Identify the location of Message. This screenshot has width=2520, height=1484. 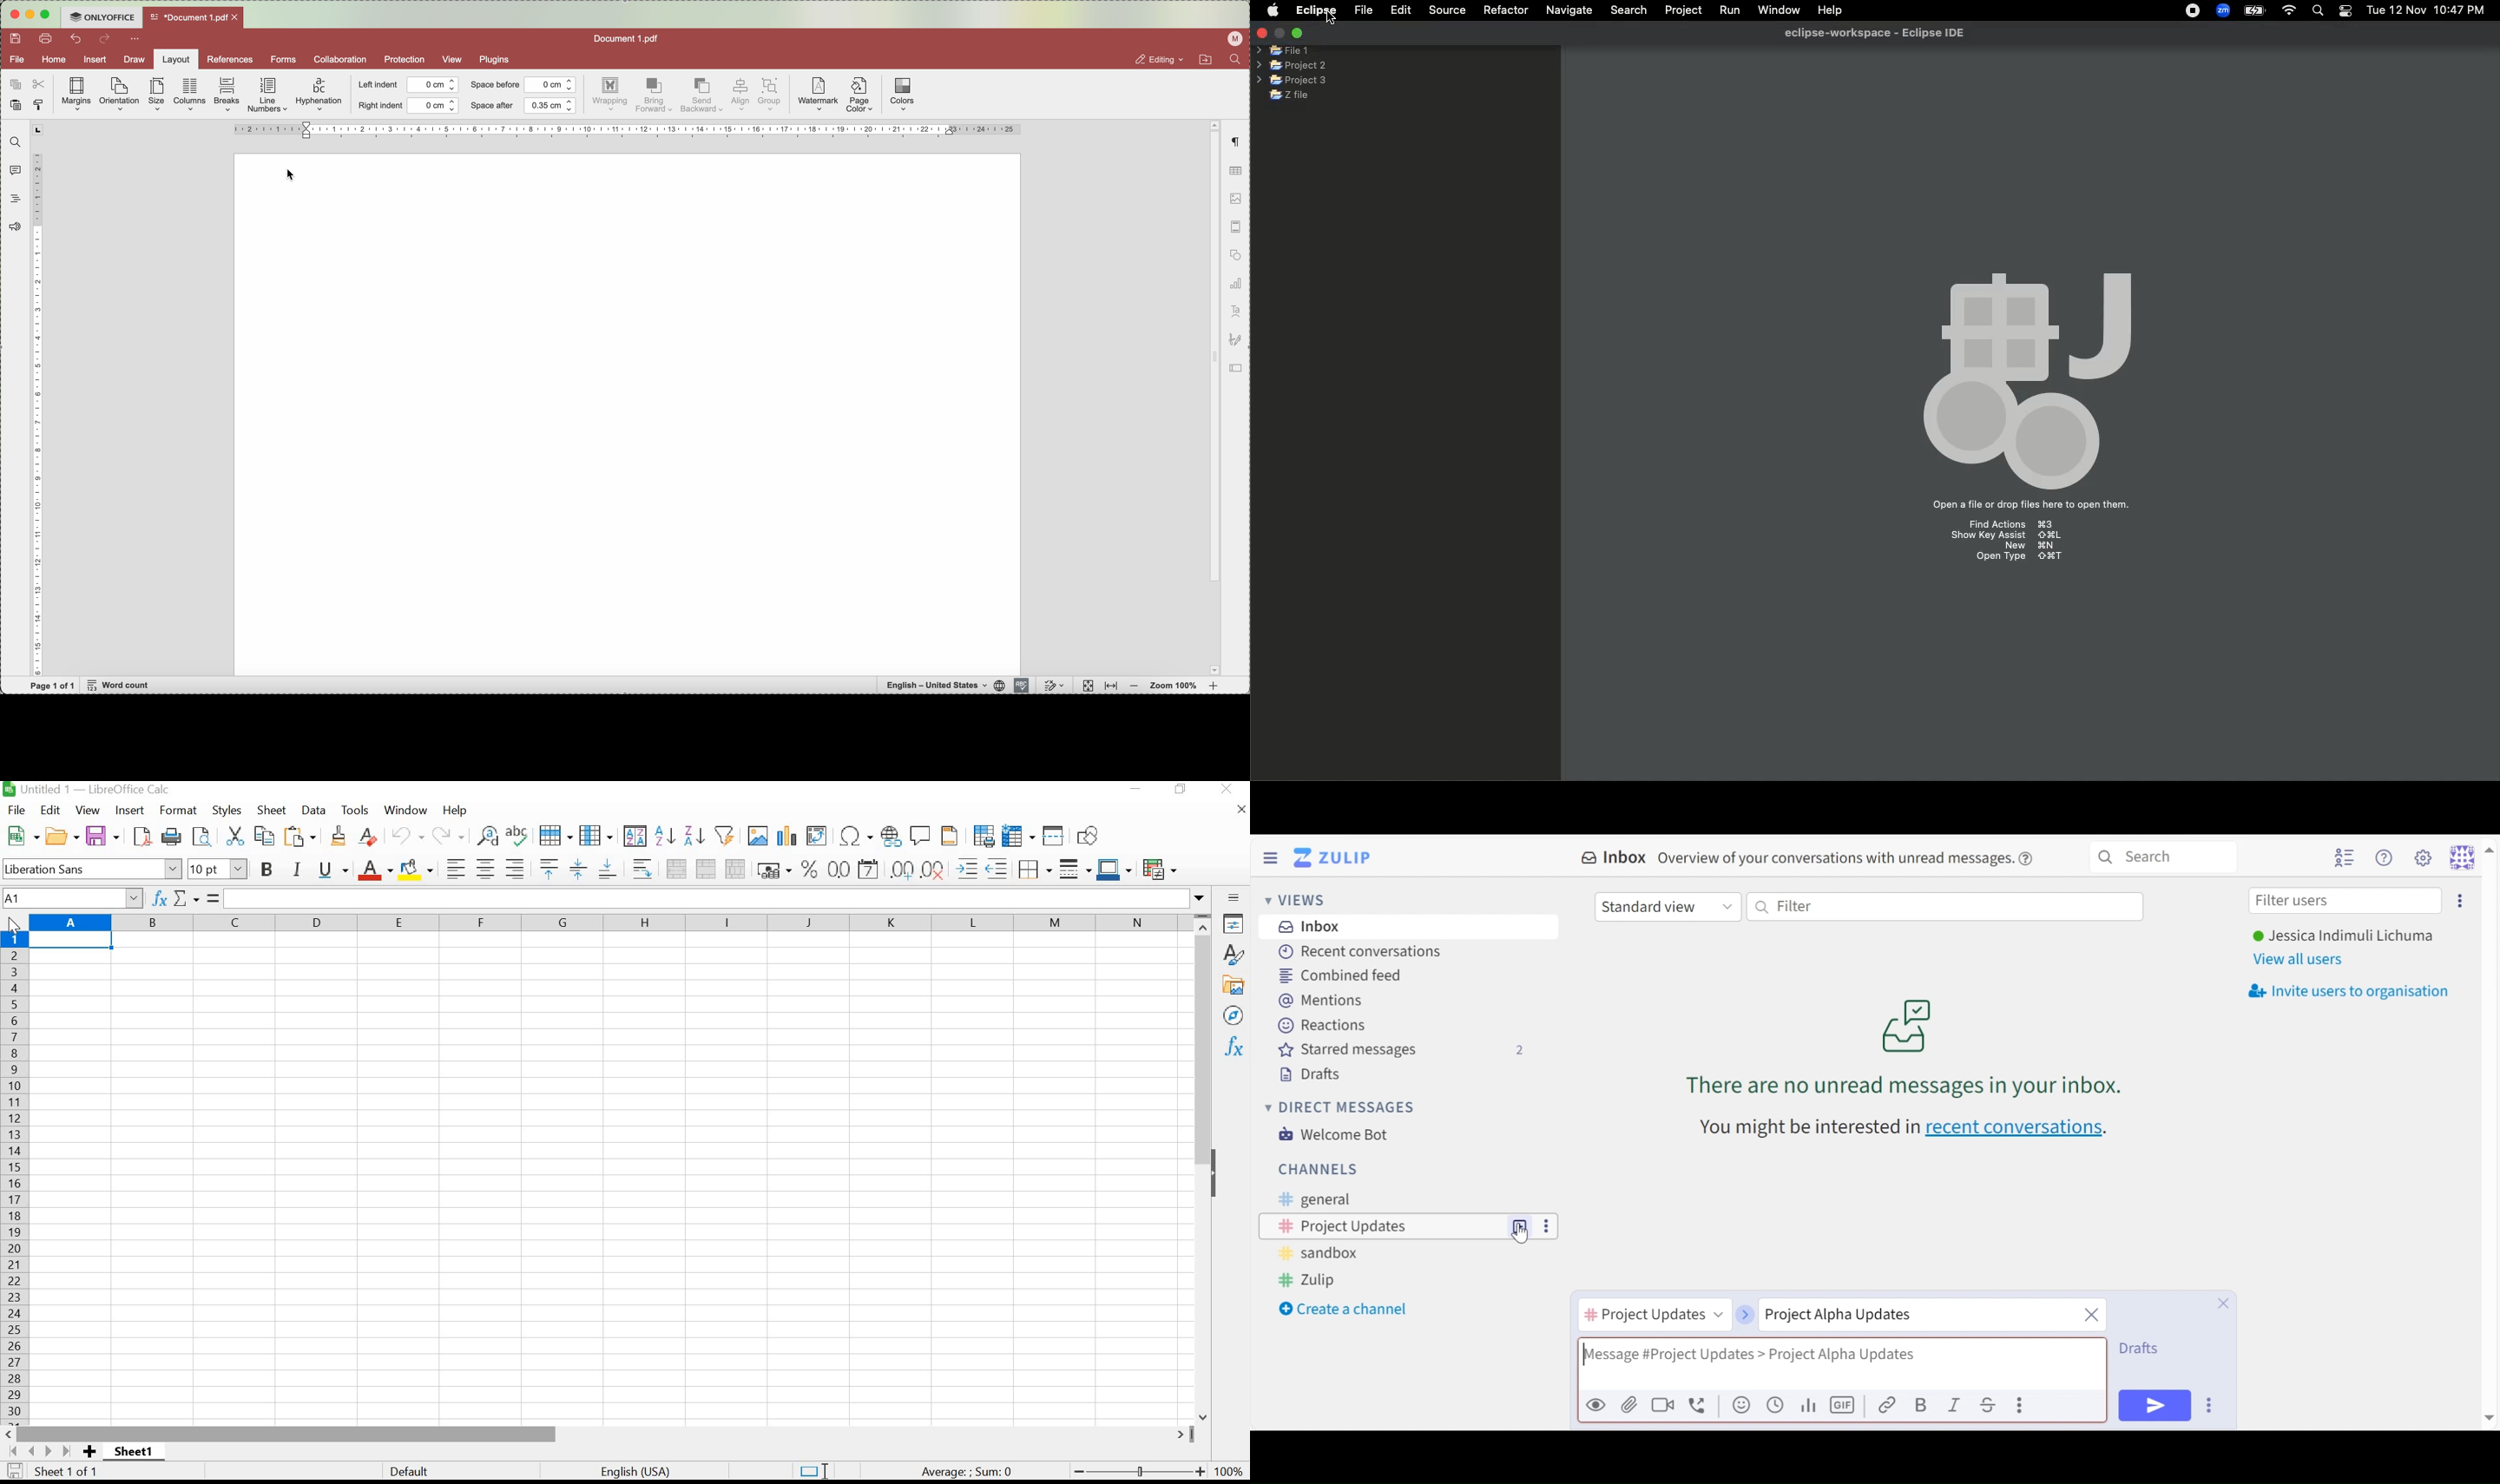
(1841, 1362).